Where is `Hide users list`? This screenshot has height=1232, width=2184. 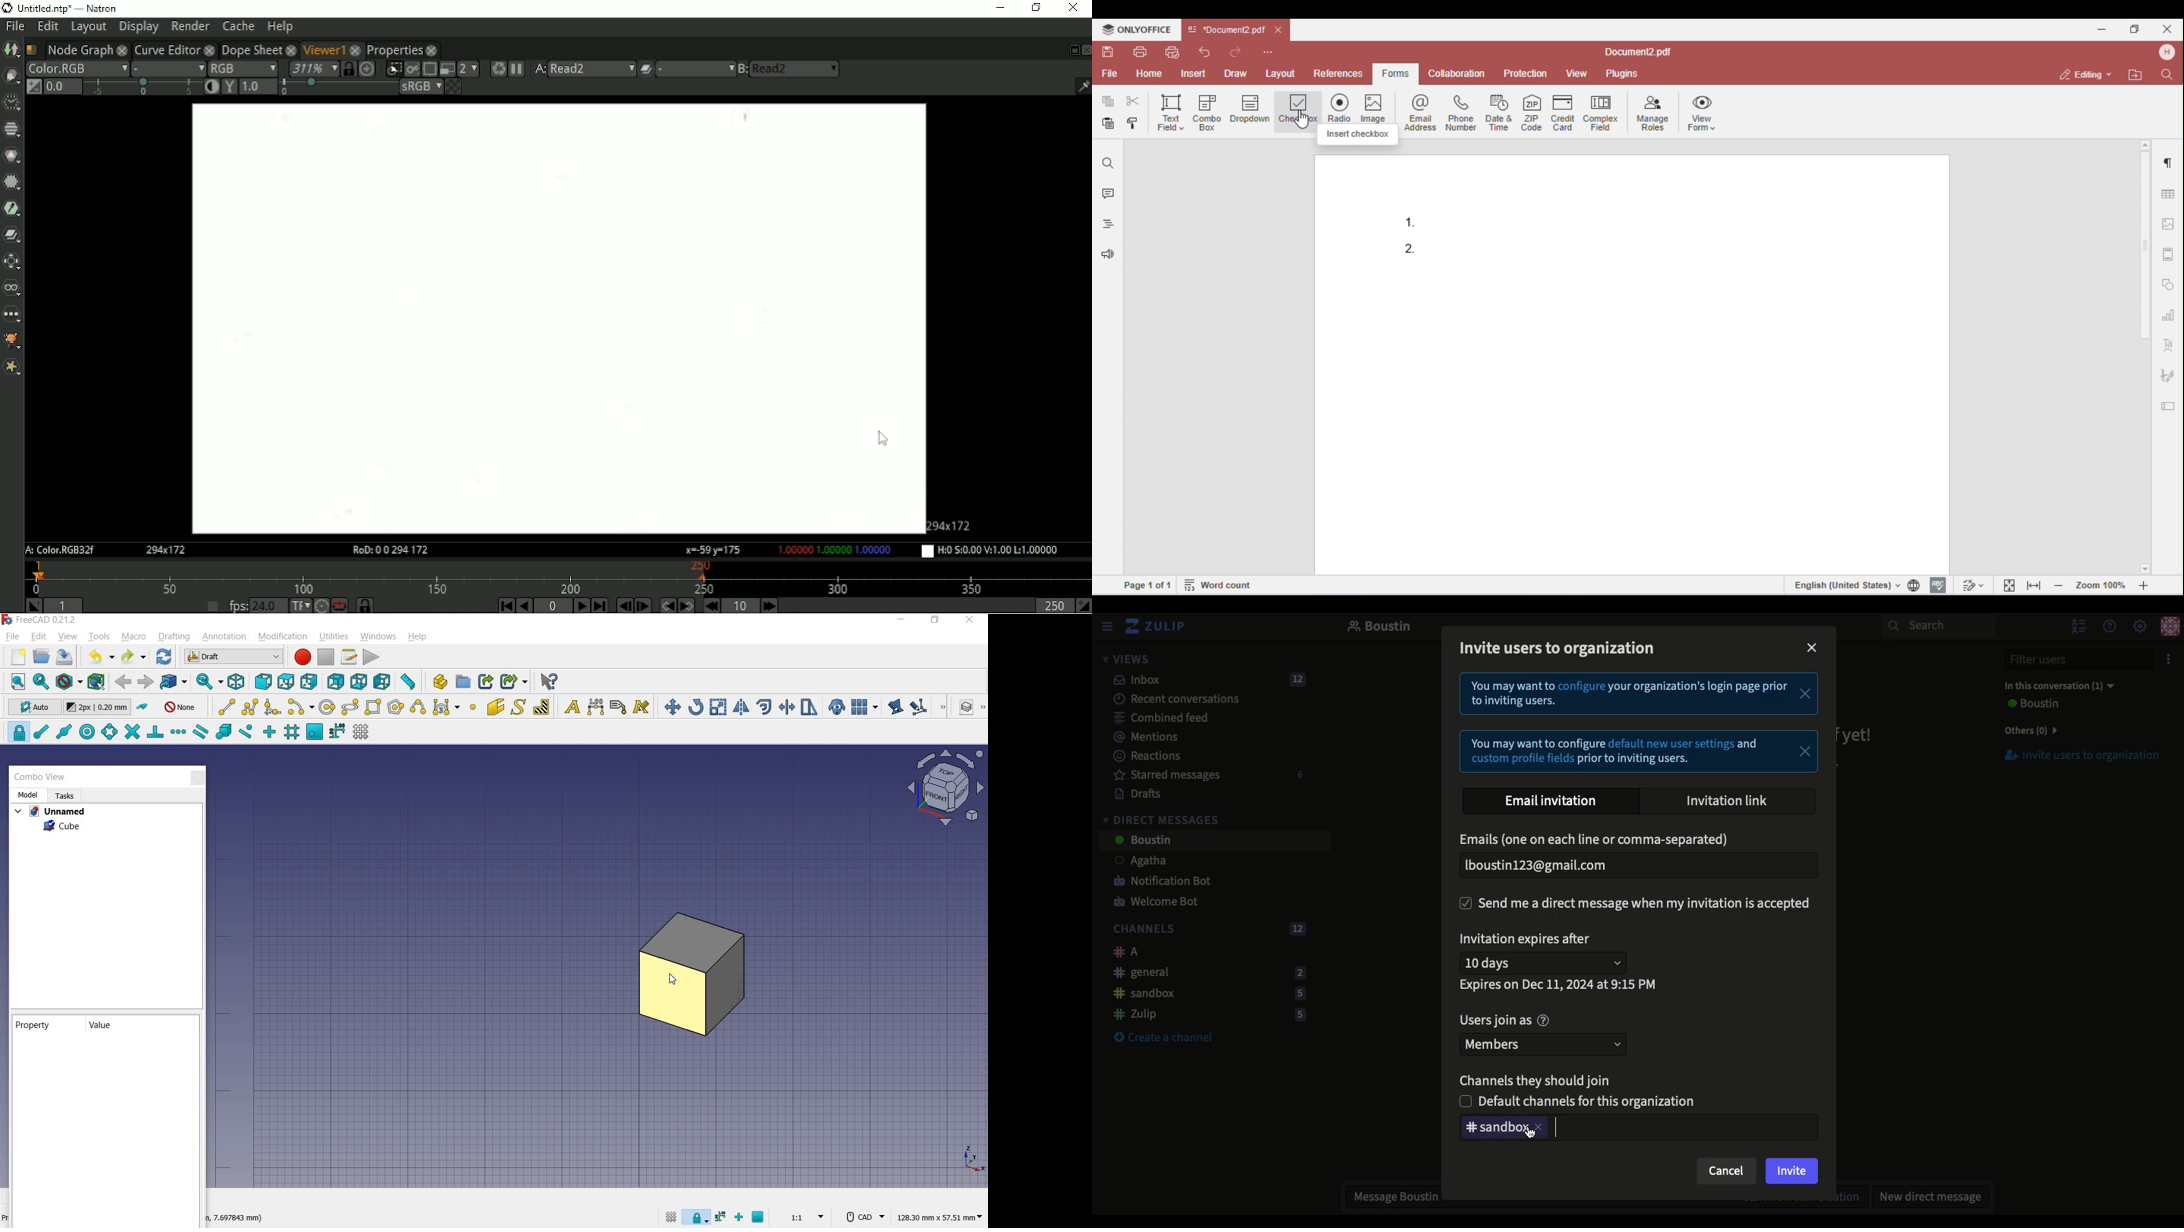 Hide users list is located at coordinates (2077, 625).